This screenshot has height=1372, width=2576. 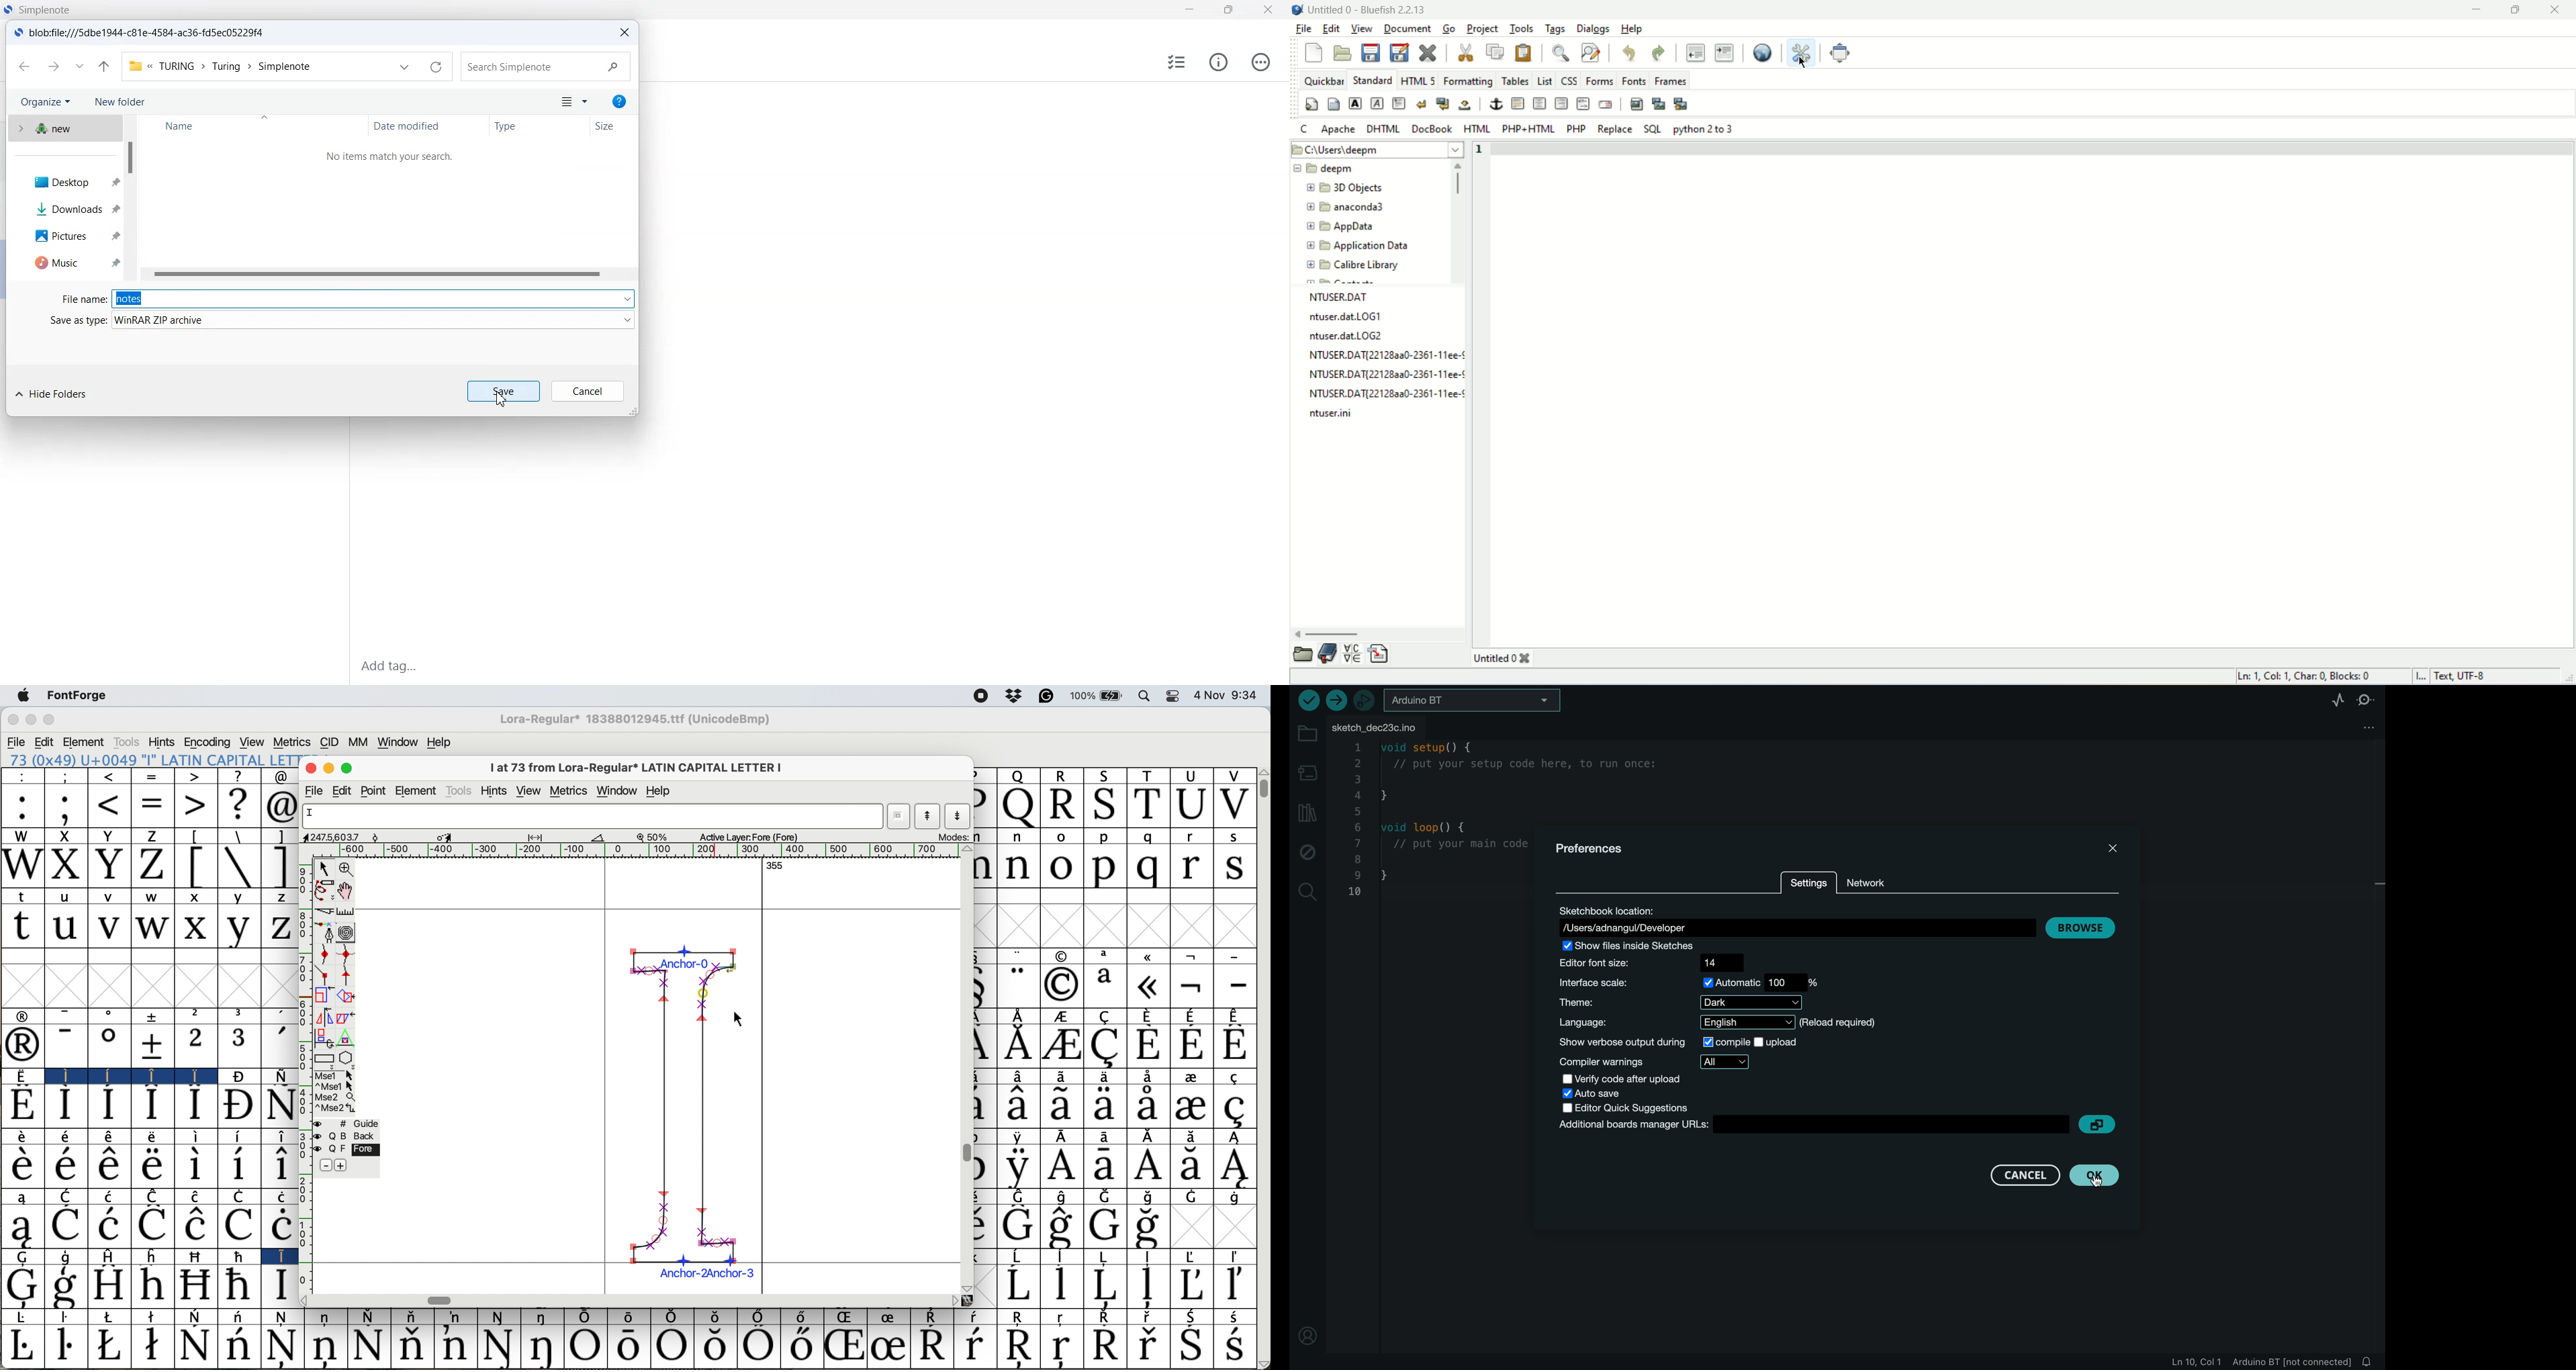 I want to click on R, so click(x=1062, y=776).